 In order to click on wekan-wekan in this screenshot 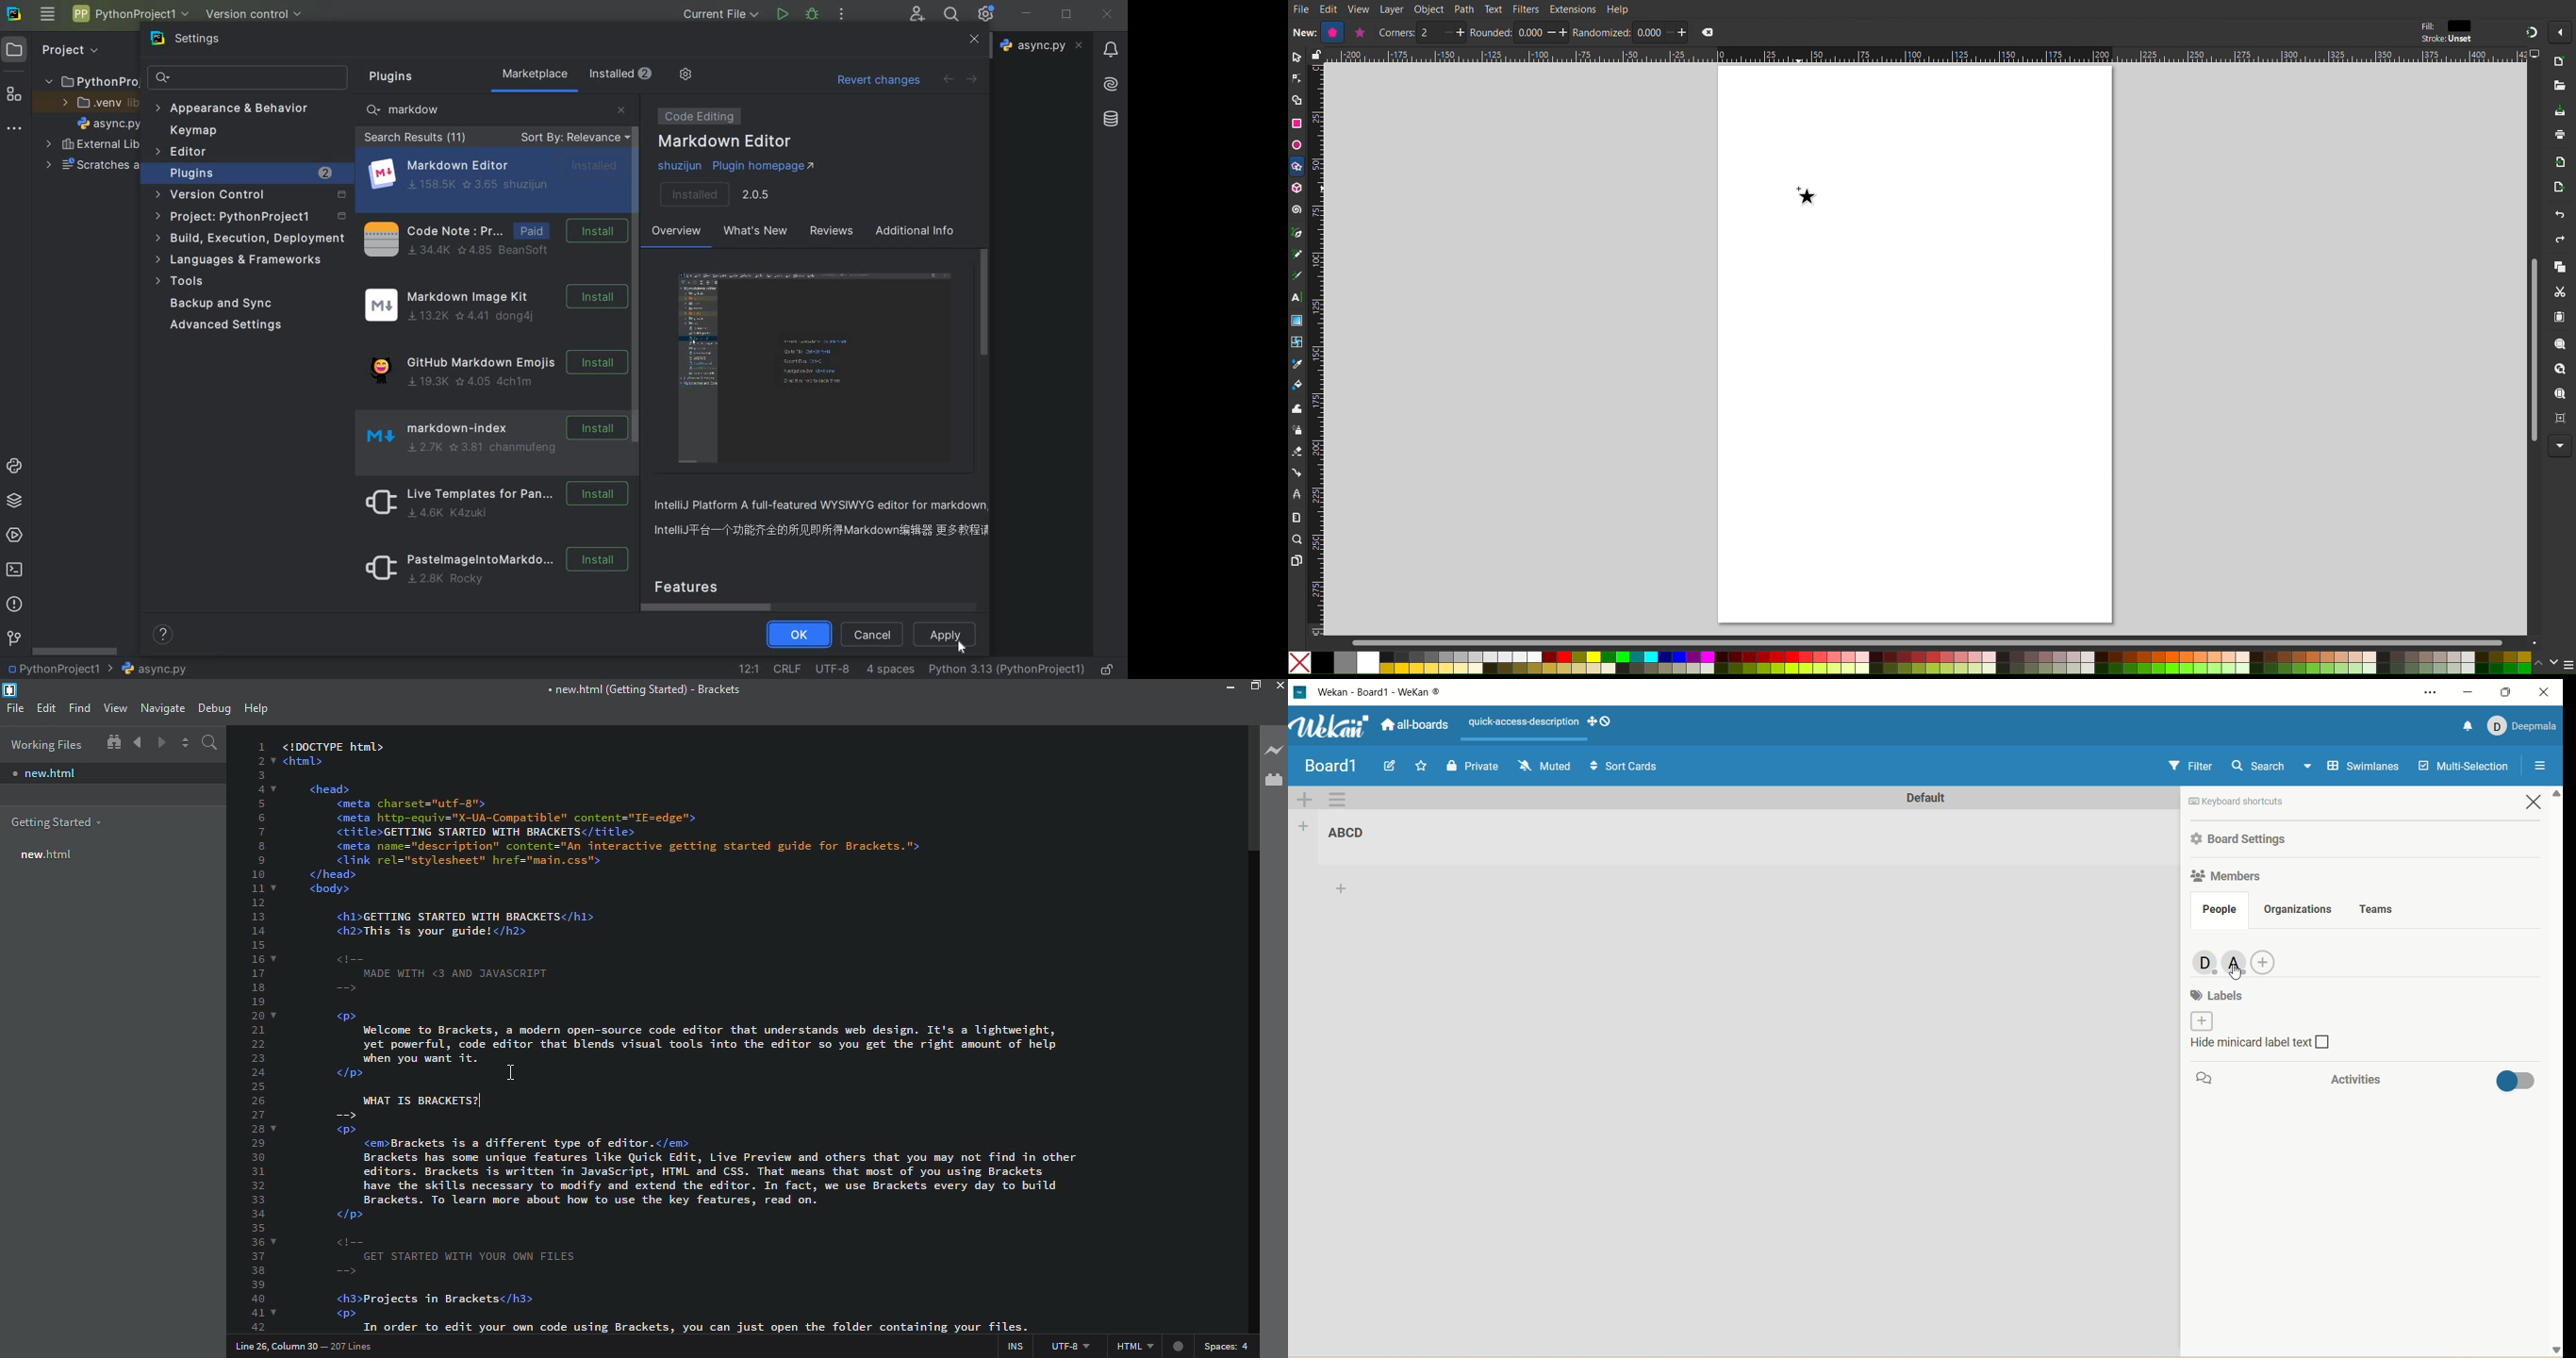, I will do `click(1379, 692)`.